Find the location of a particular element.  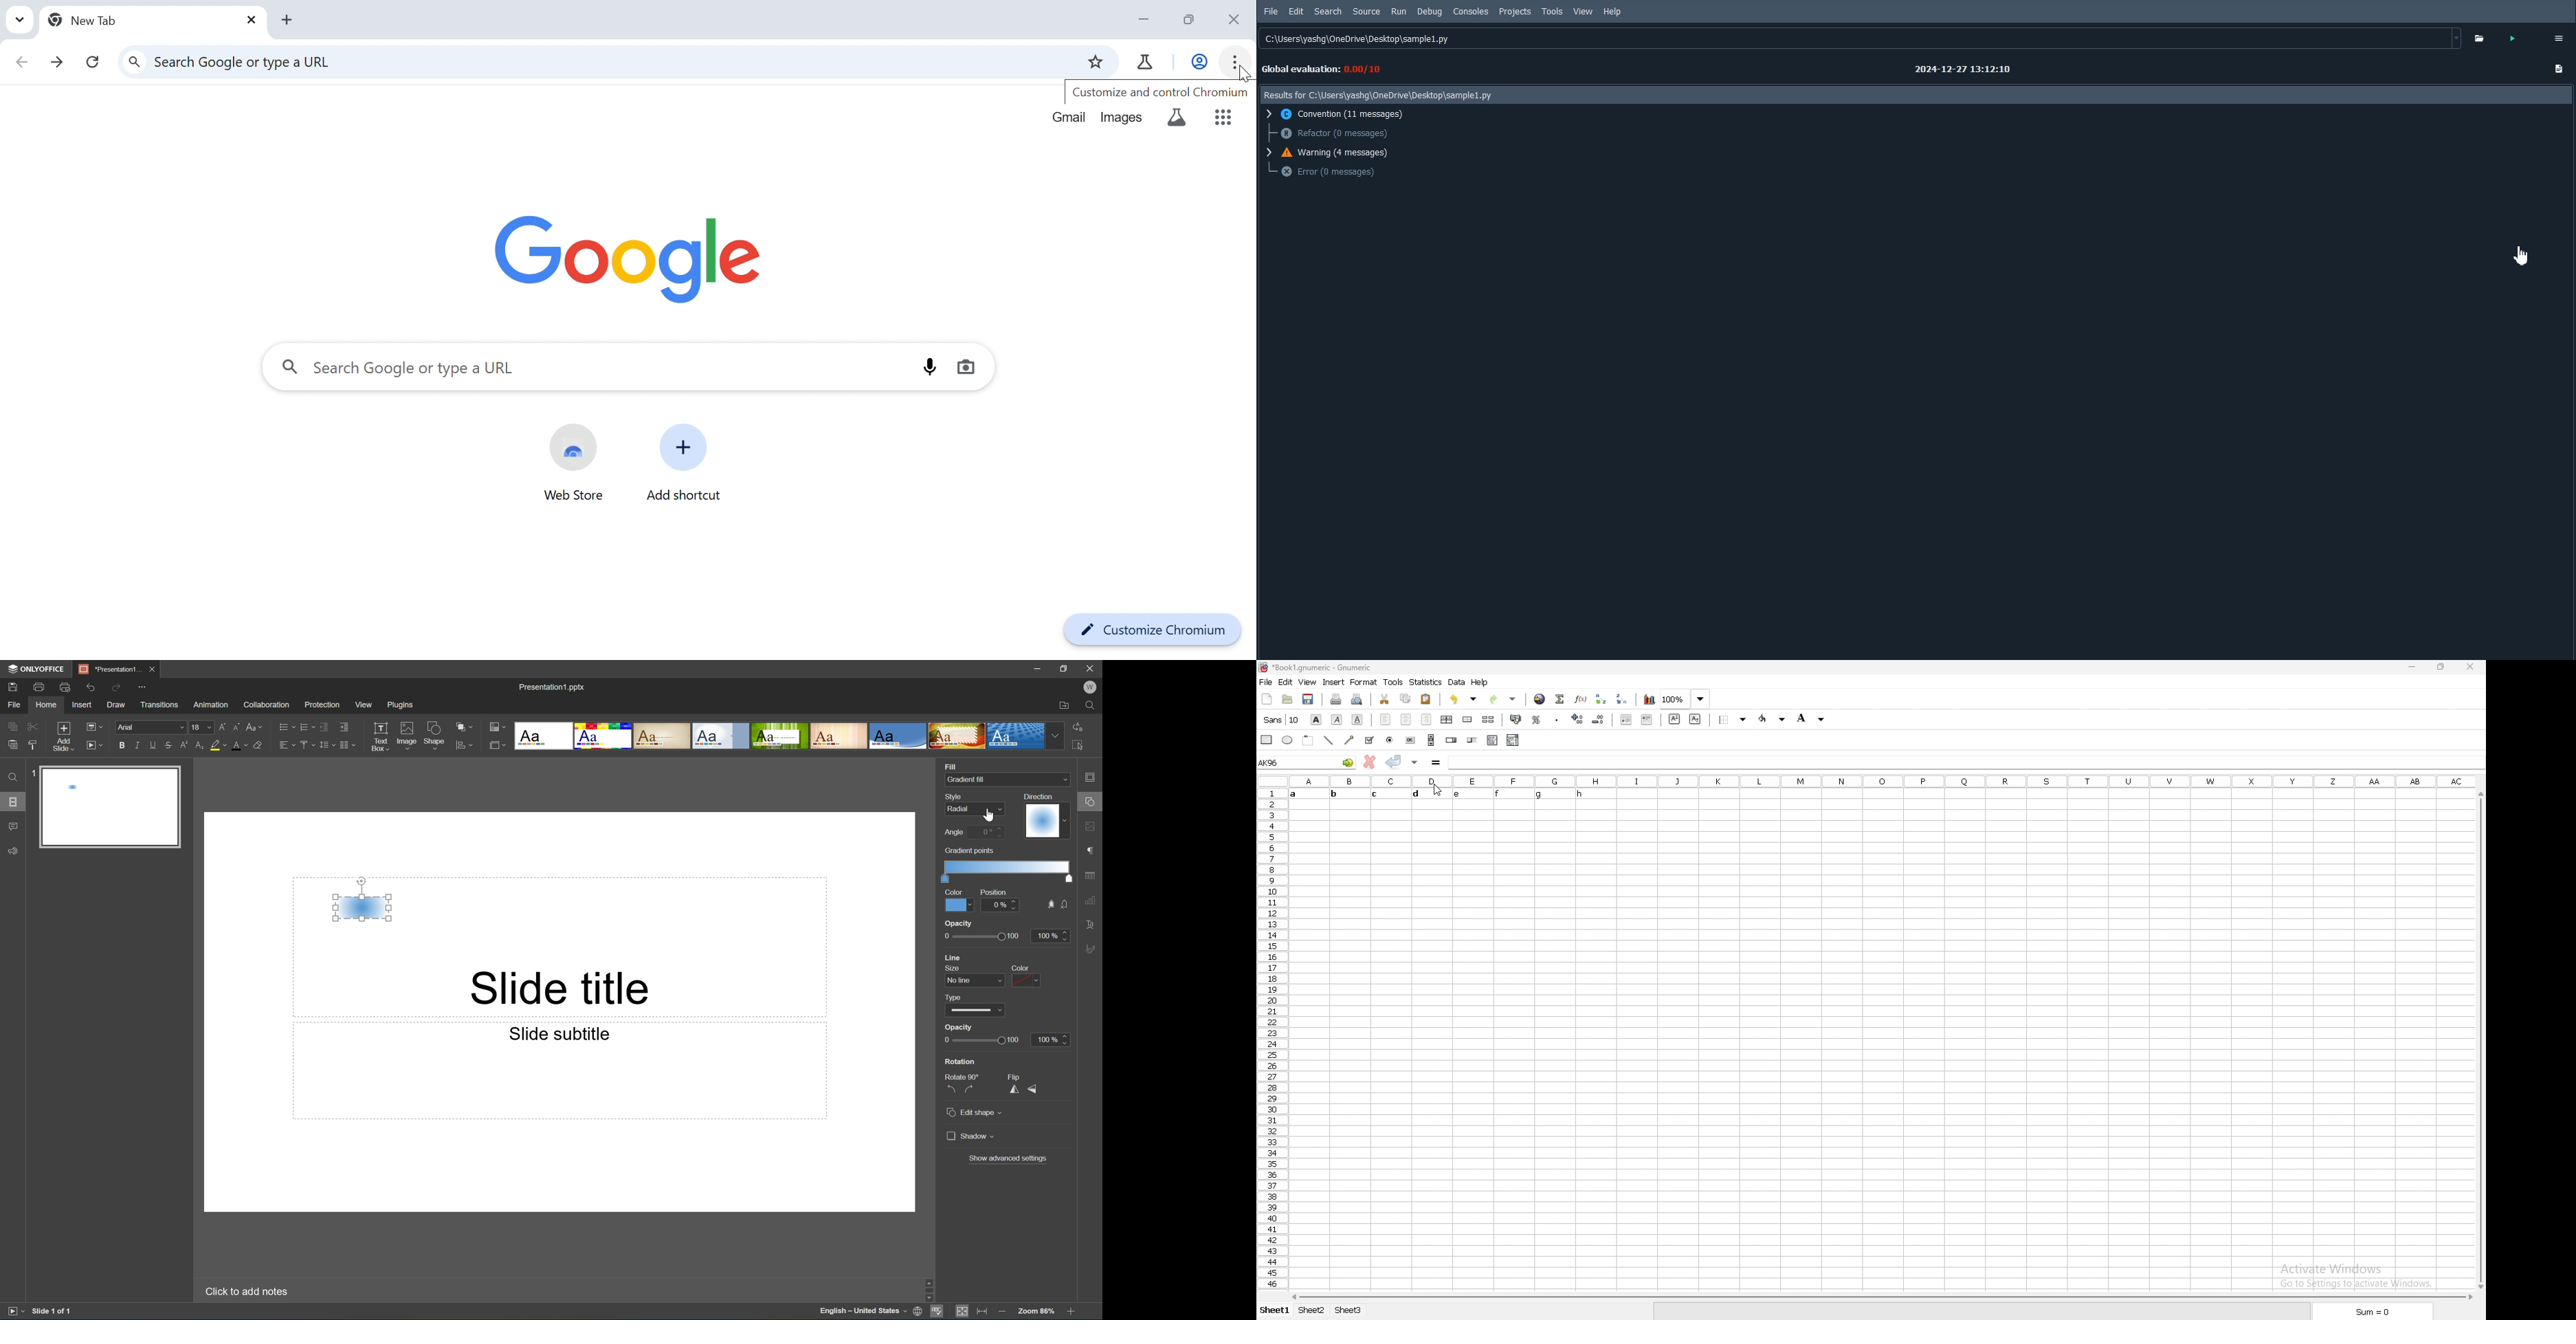

color dropdown is located at coordinates (1027, 980).